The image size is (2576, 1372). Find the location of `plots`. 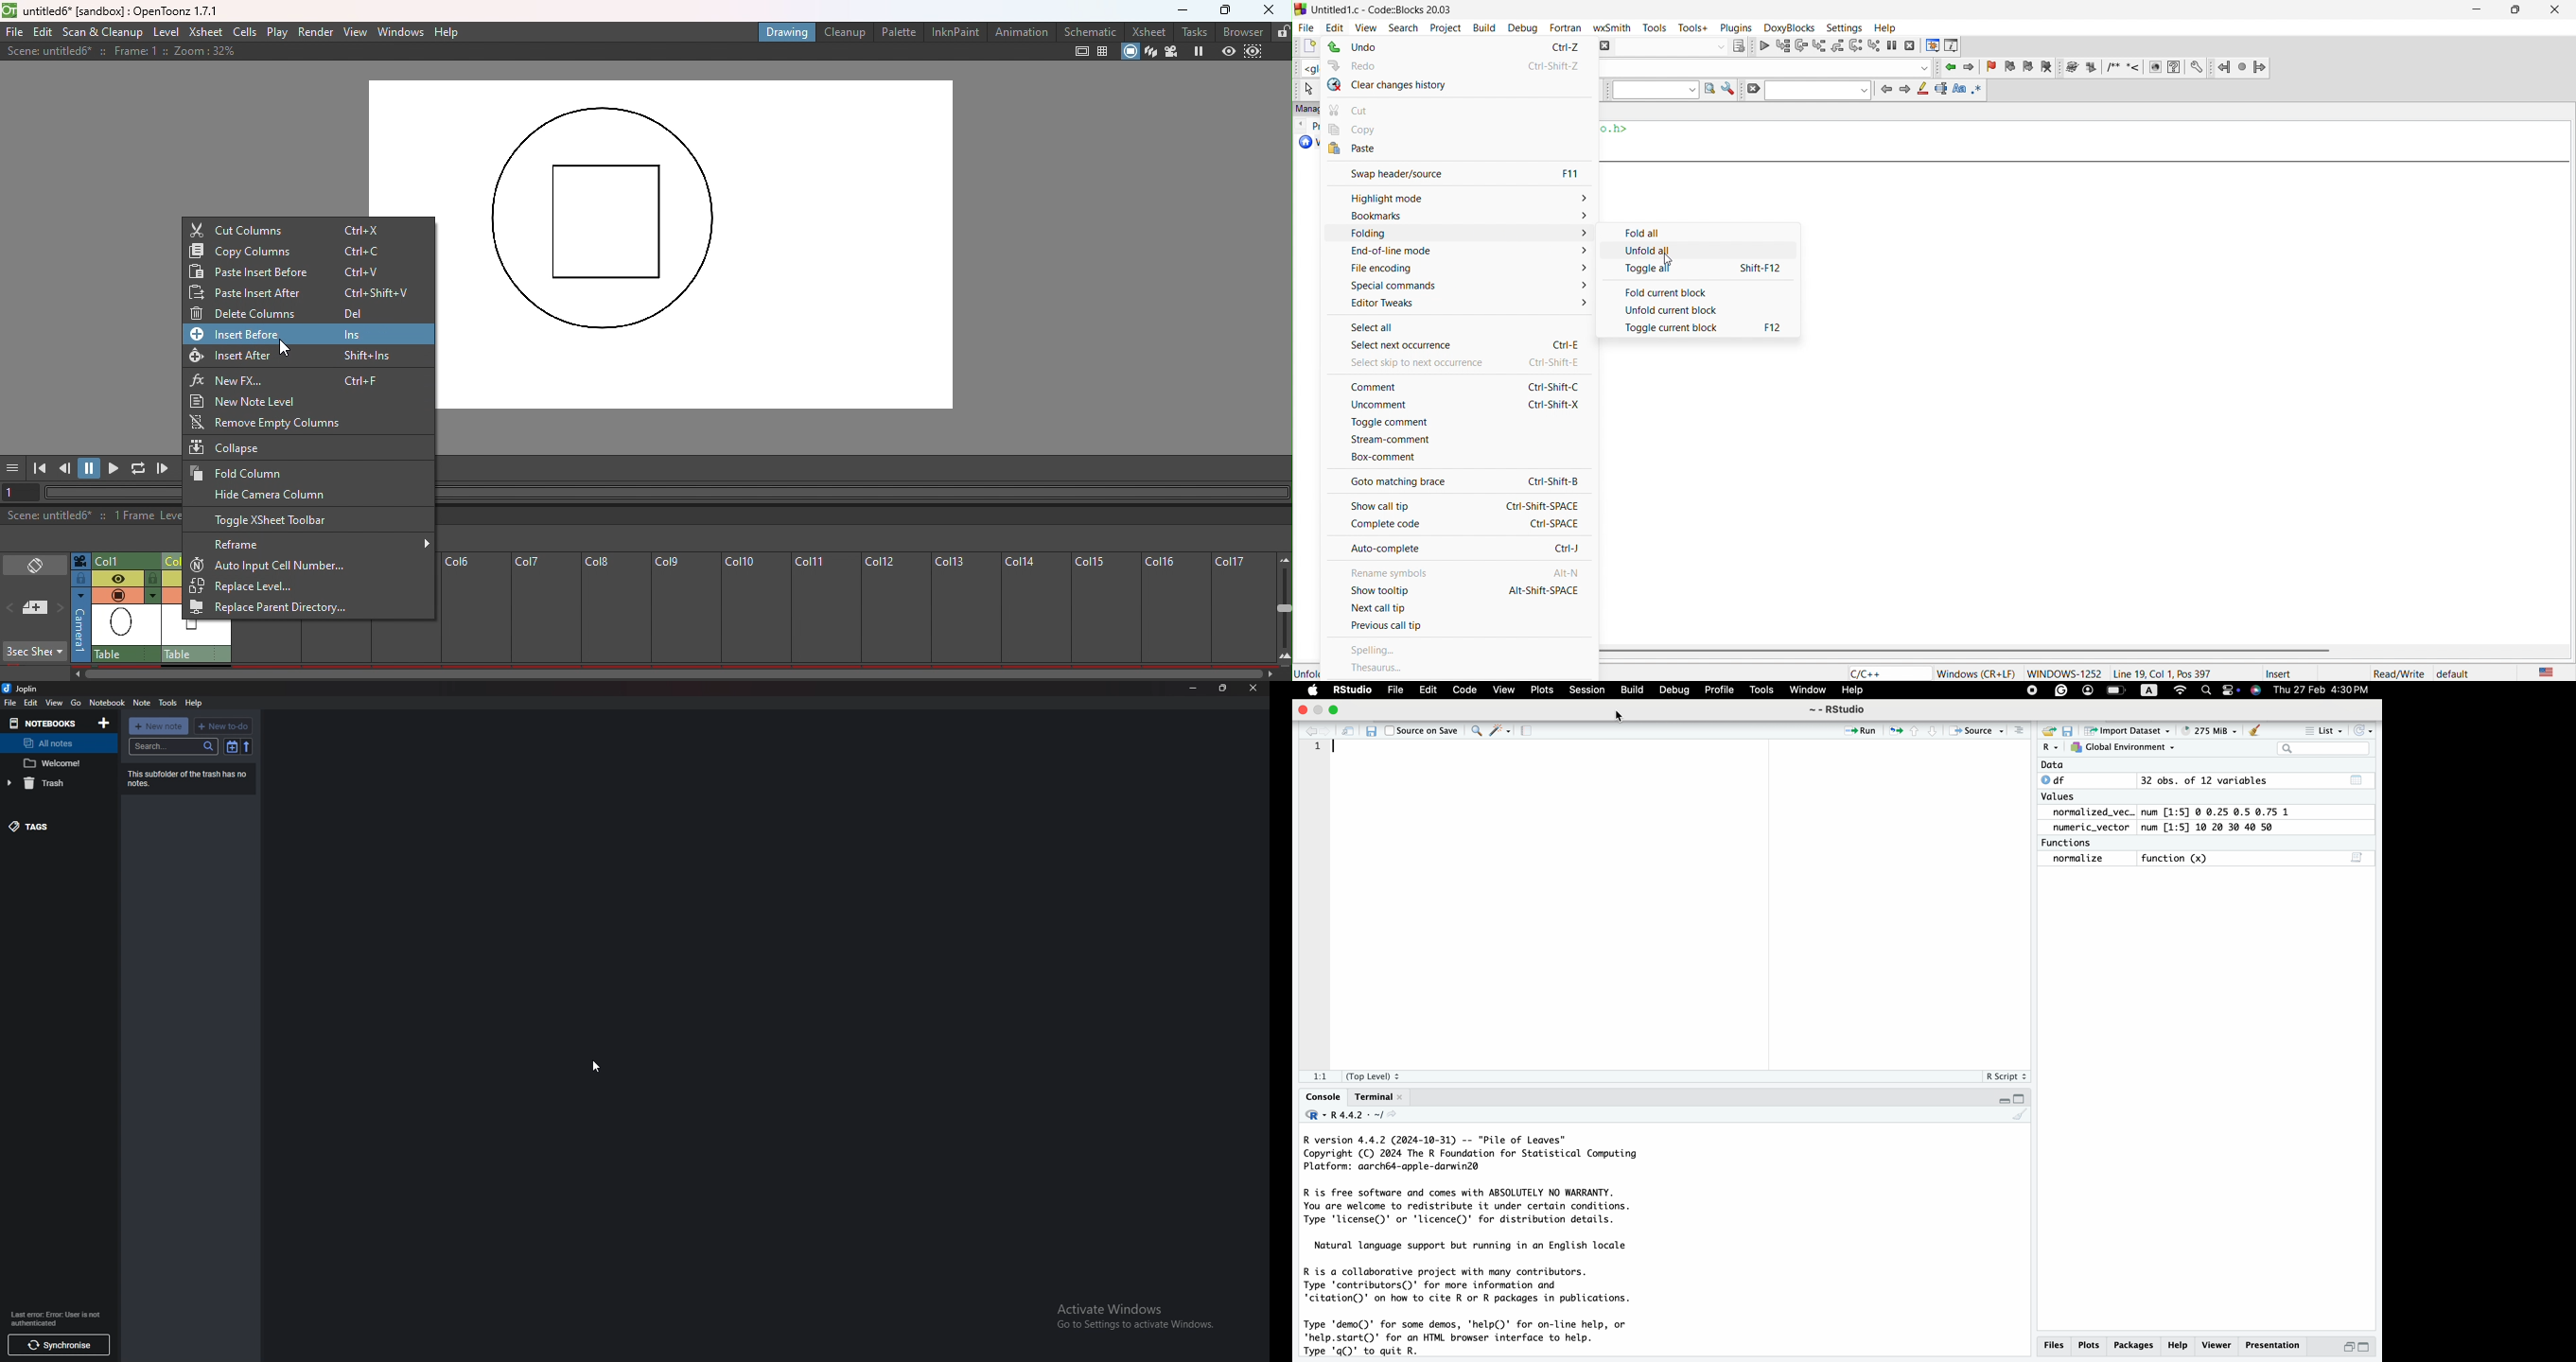

plots is located at coordinates (1542, 690).